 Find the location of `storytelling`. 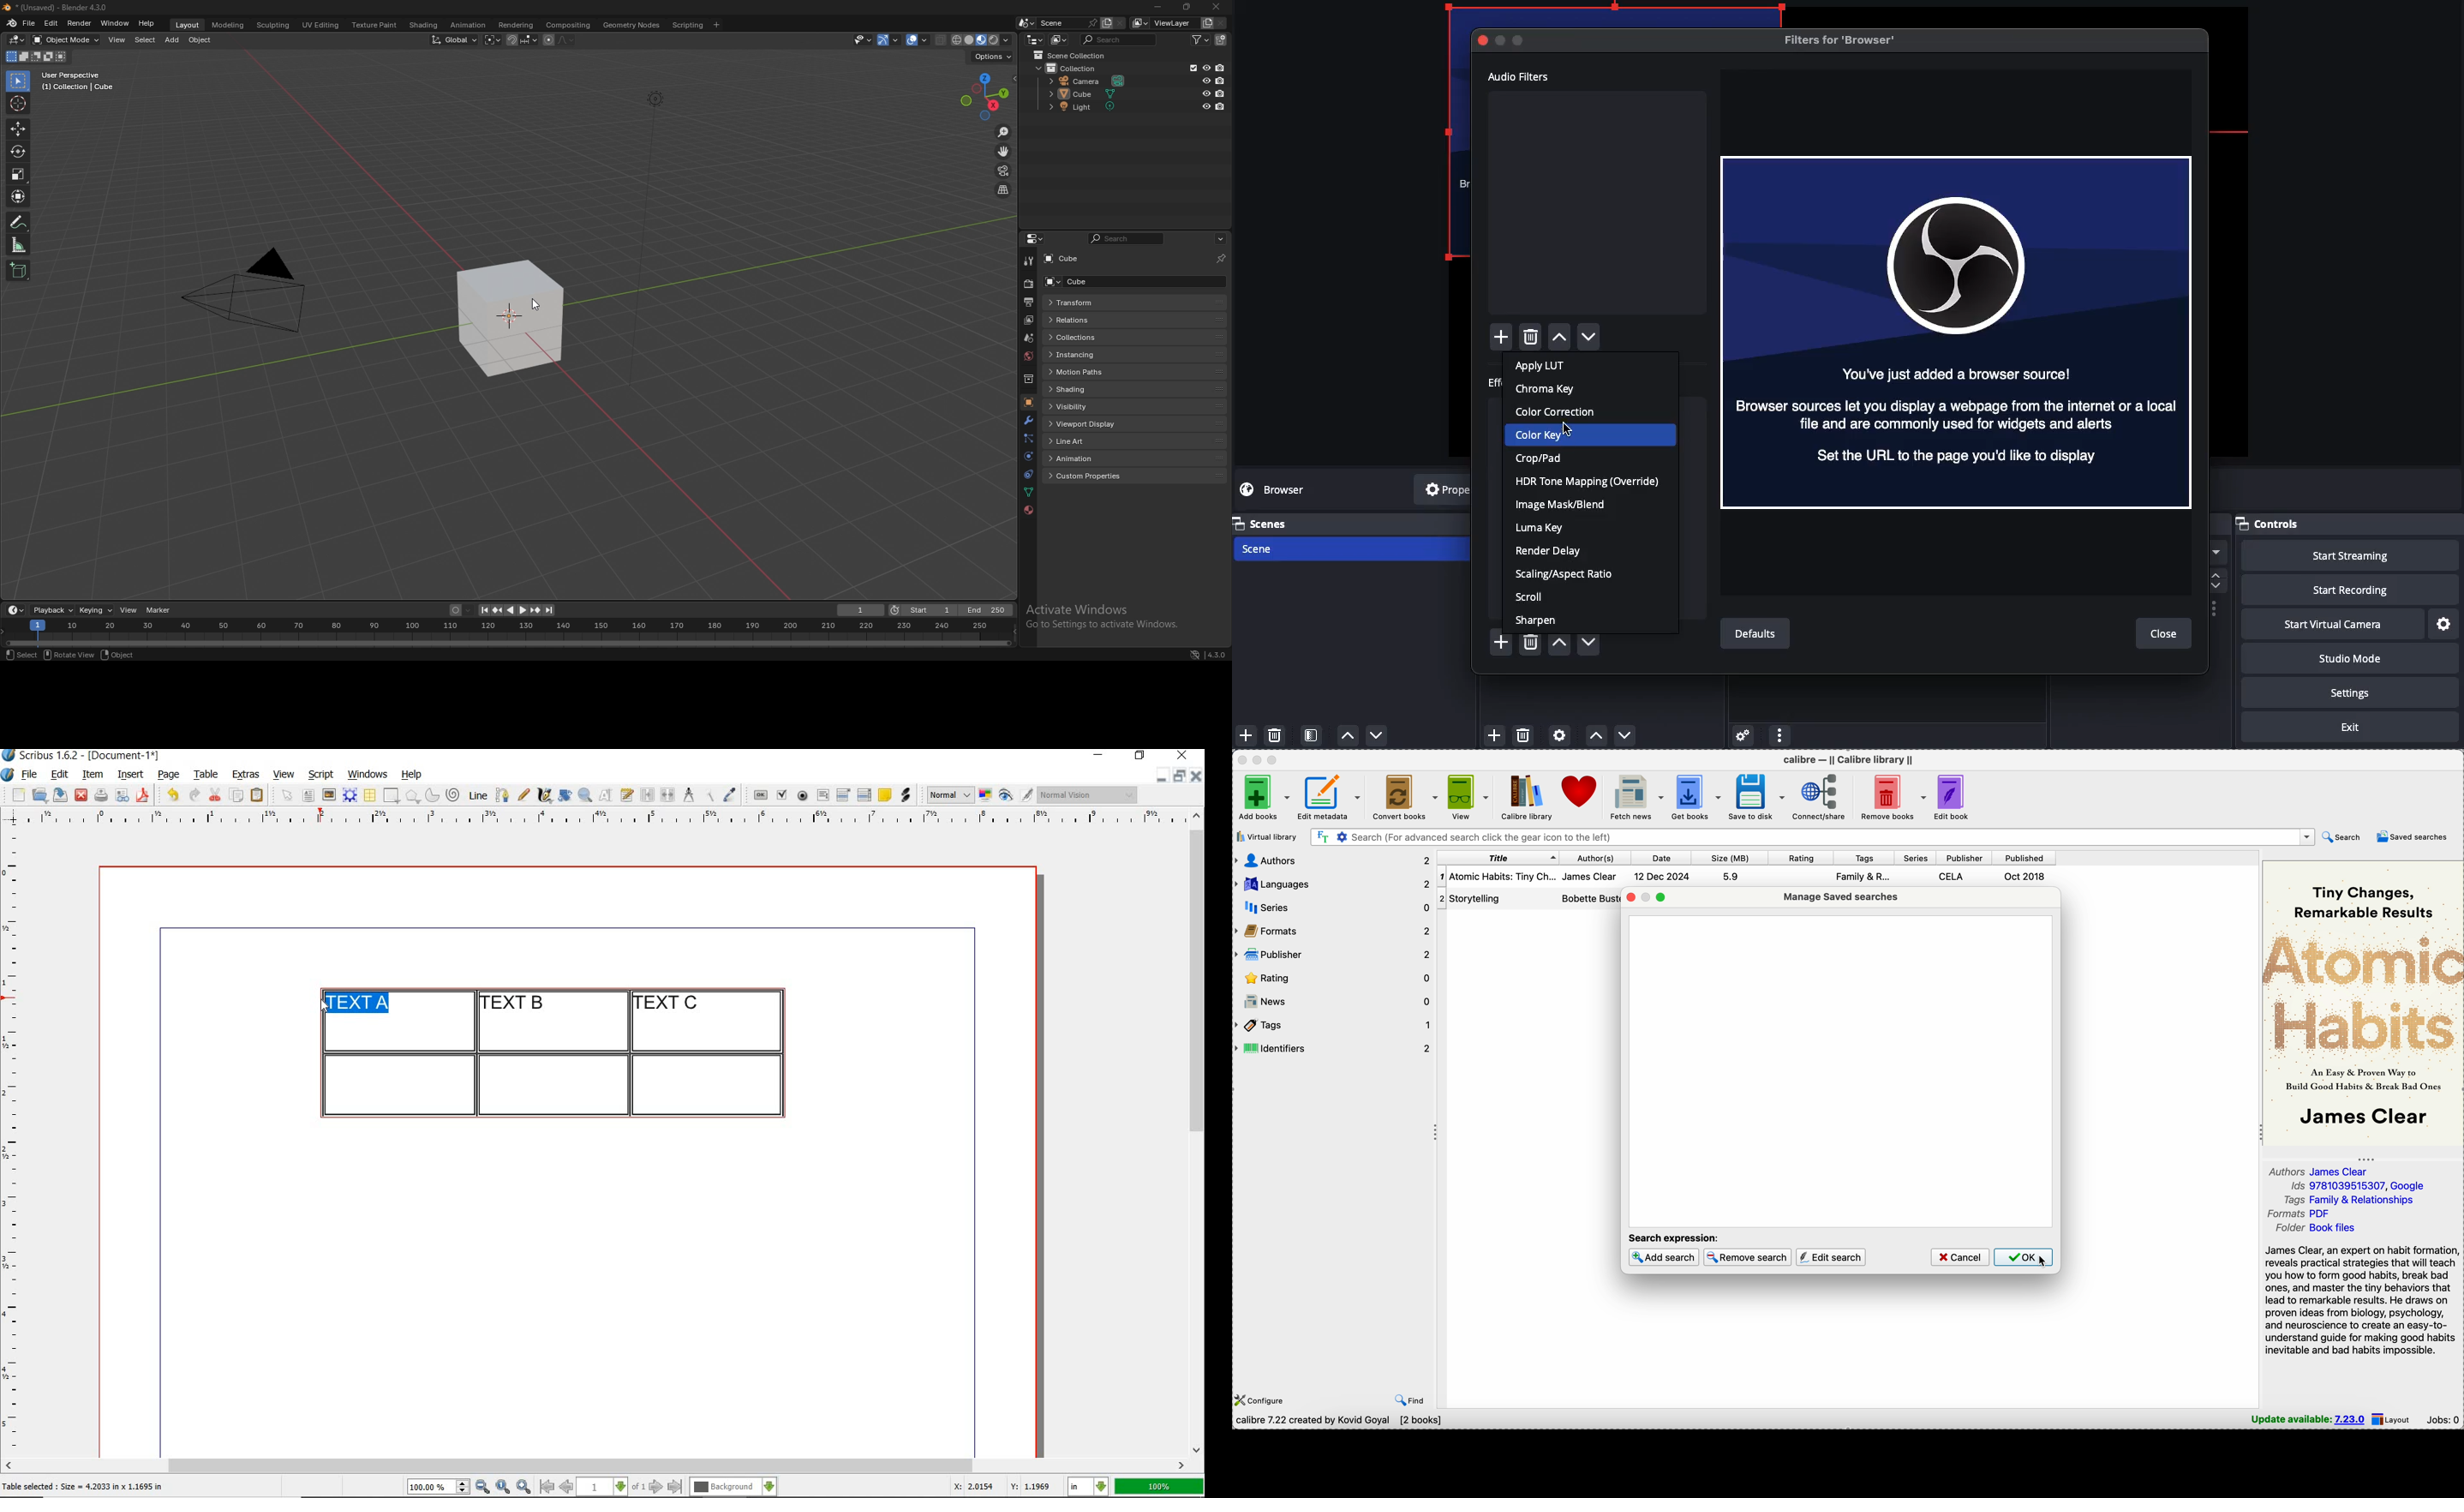

storytelling is located at coordinates (1481, 898).